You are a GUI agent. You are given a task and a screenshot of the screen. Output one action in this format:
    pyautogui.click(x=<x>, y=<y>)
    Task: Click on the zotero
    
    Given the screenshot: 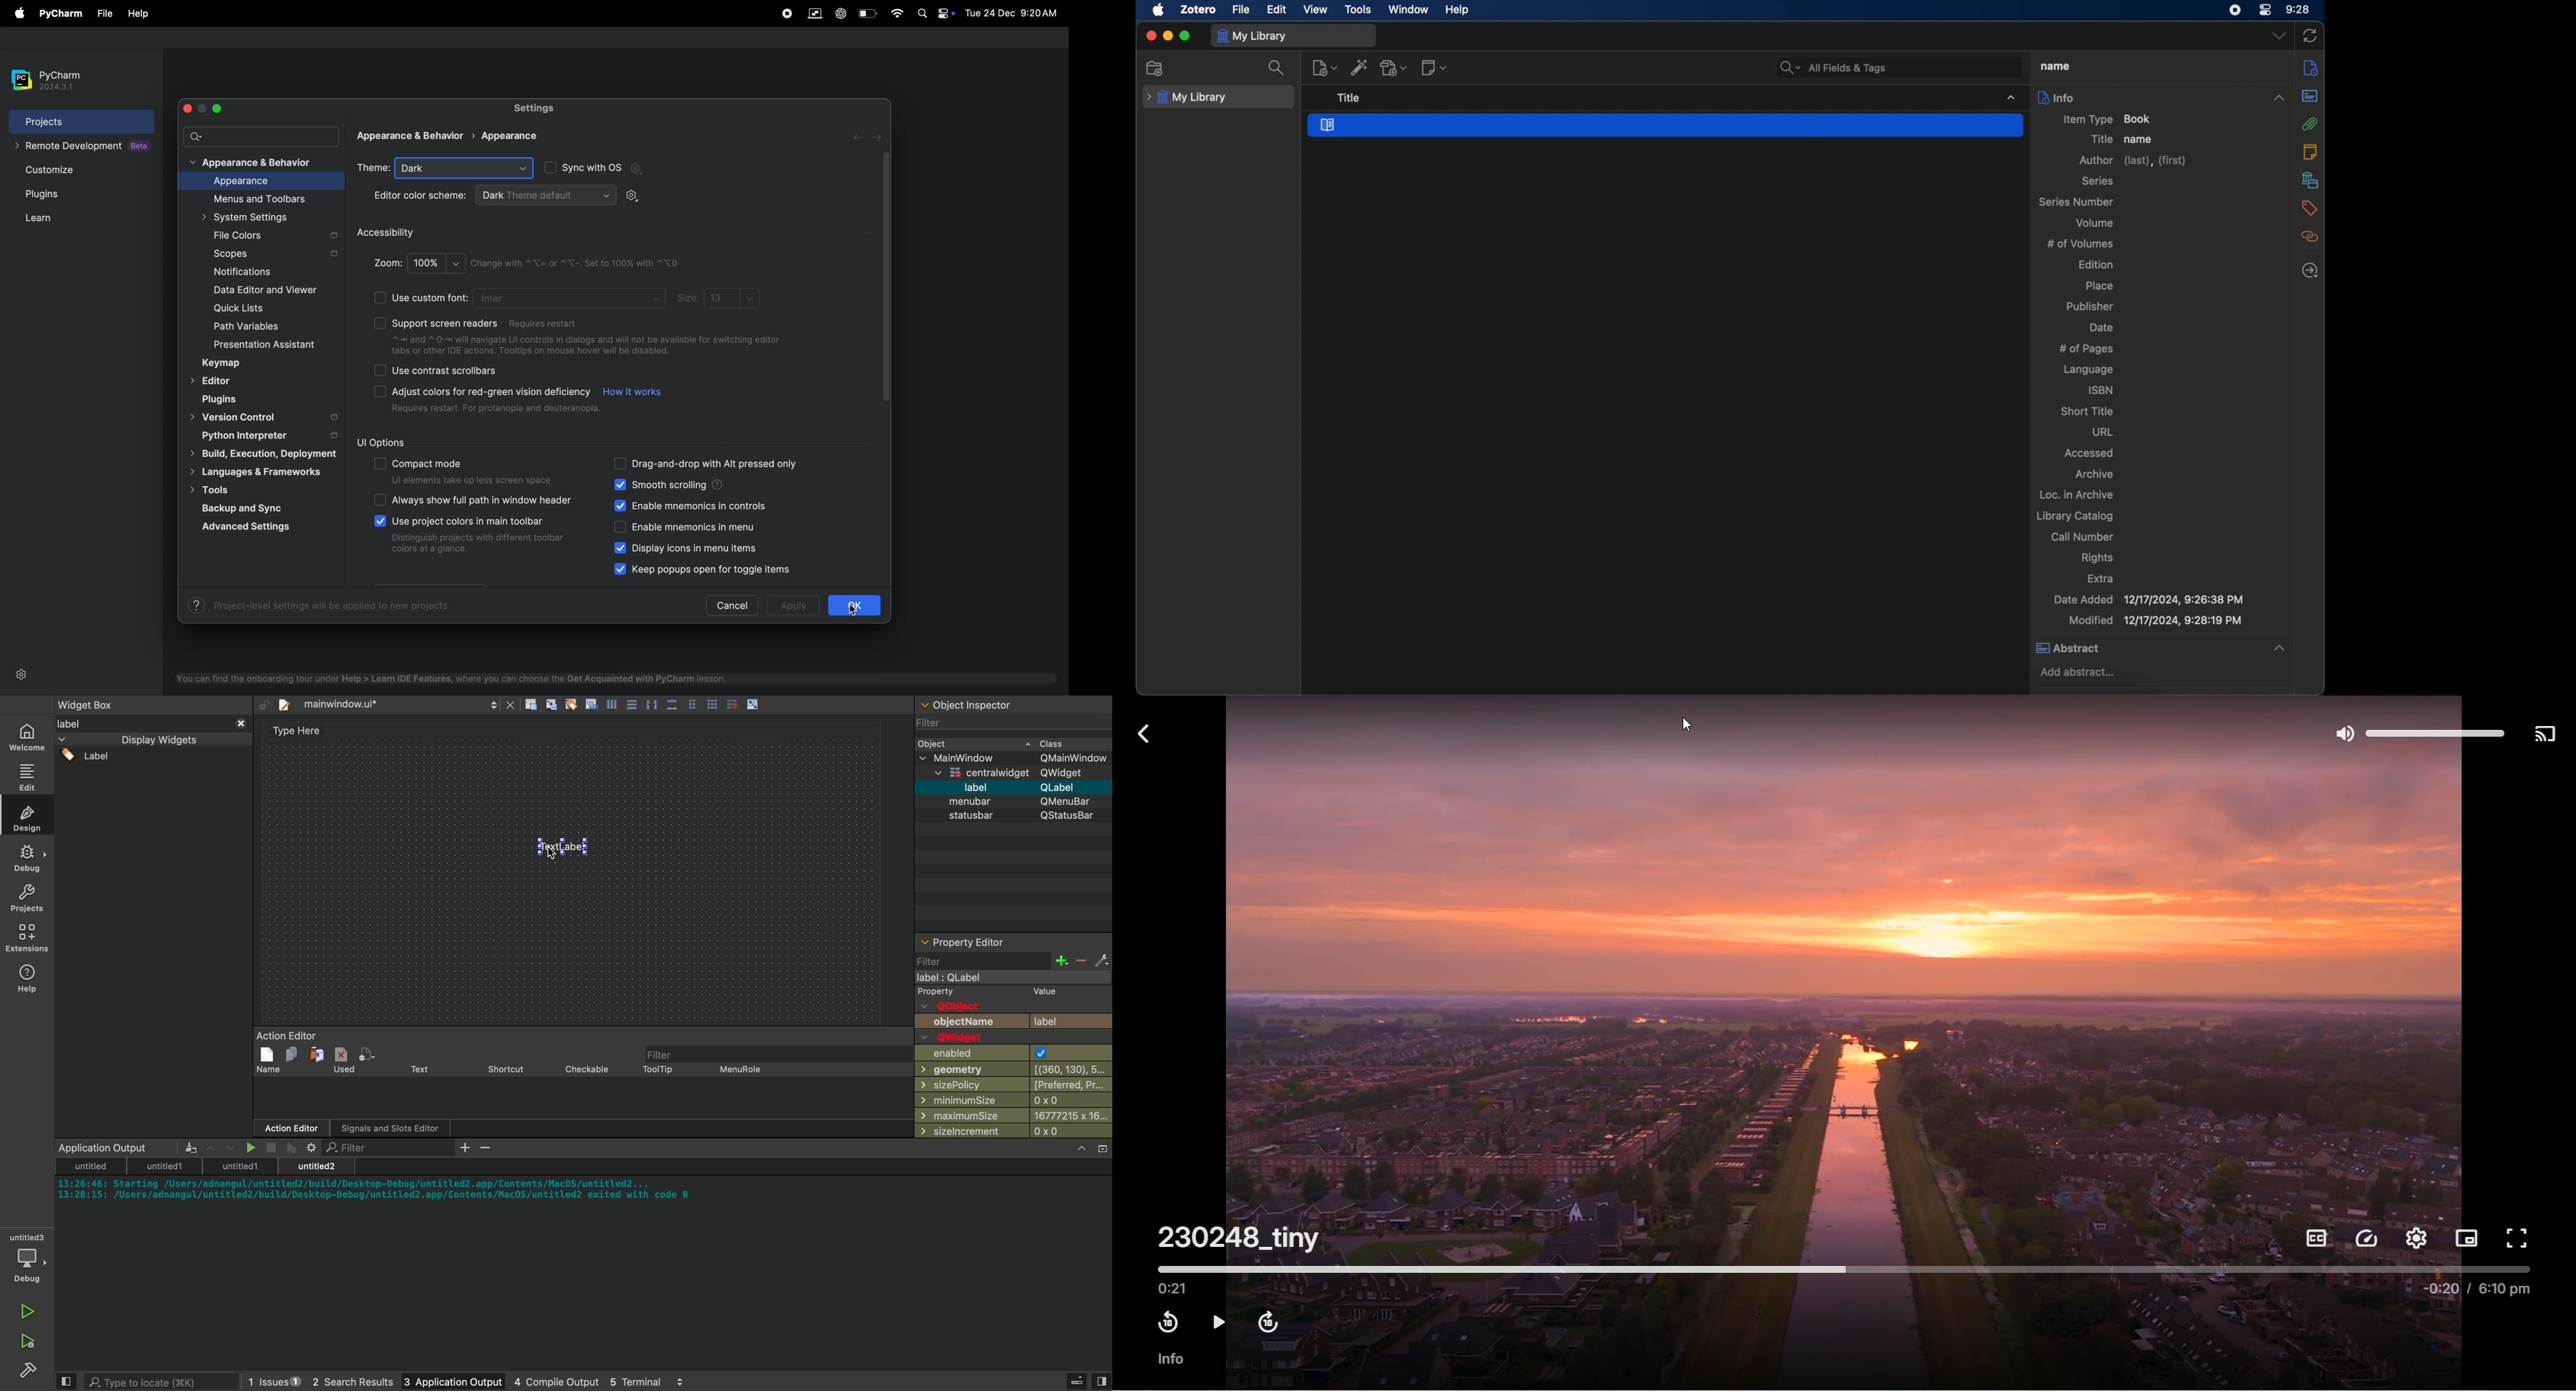 What is the action you would take?
    pyautogui.click(x=1197, y=10)
    